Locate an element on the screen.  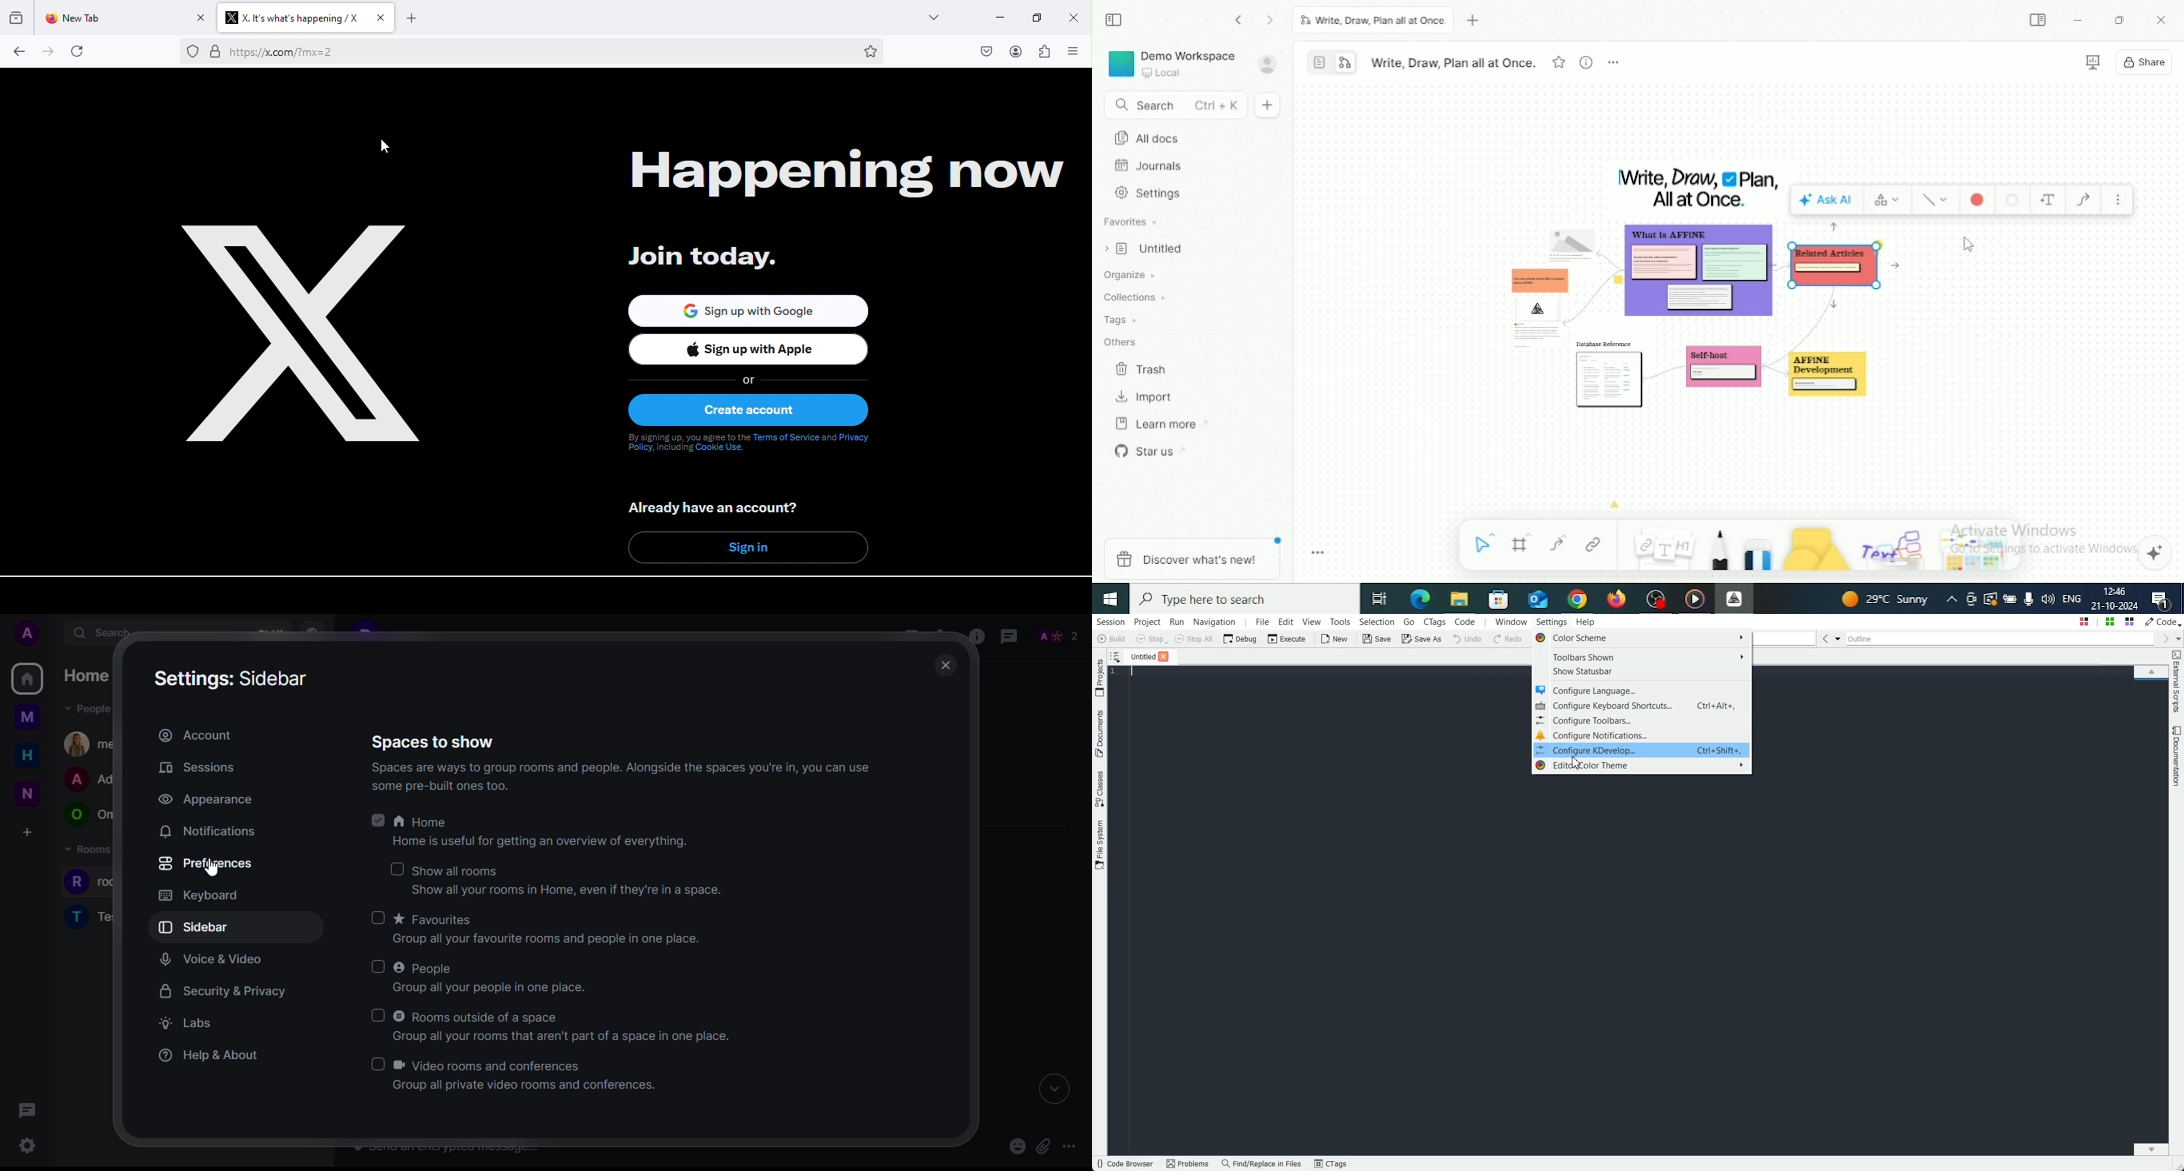
Curve is located at coordinates (1558, 543).